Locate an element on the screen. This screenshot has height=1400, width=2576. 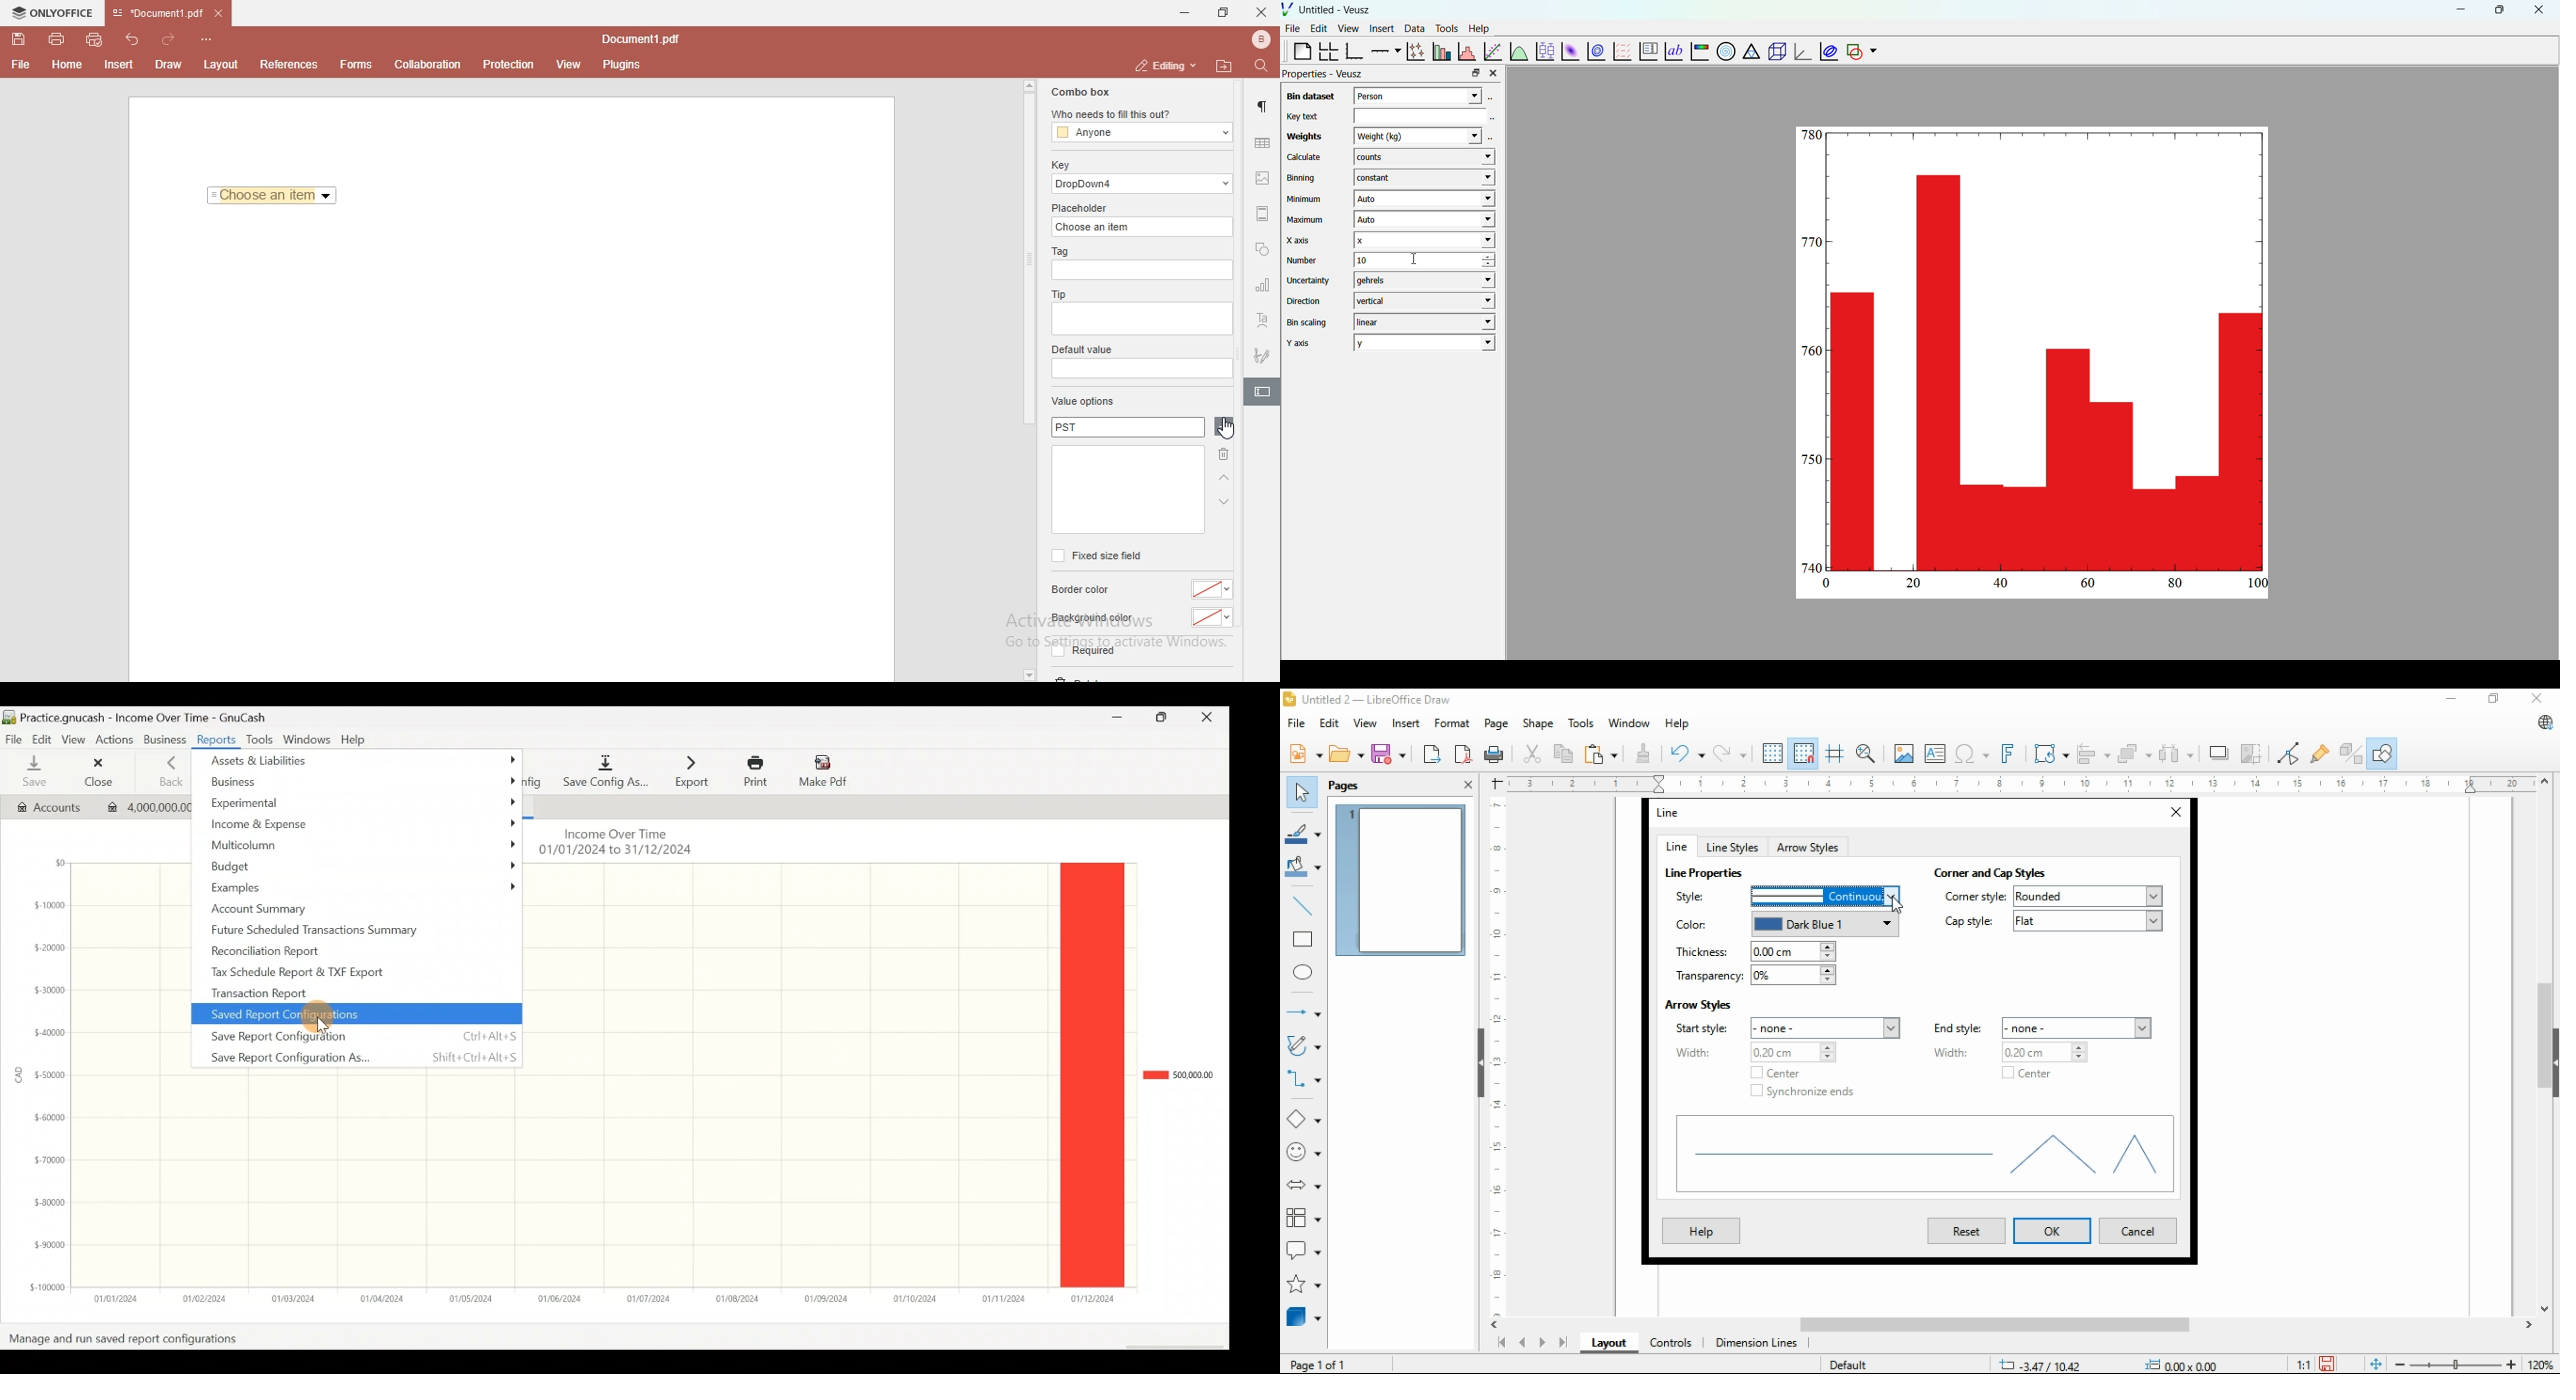
close window is located at coordinates (2174, 813).